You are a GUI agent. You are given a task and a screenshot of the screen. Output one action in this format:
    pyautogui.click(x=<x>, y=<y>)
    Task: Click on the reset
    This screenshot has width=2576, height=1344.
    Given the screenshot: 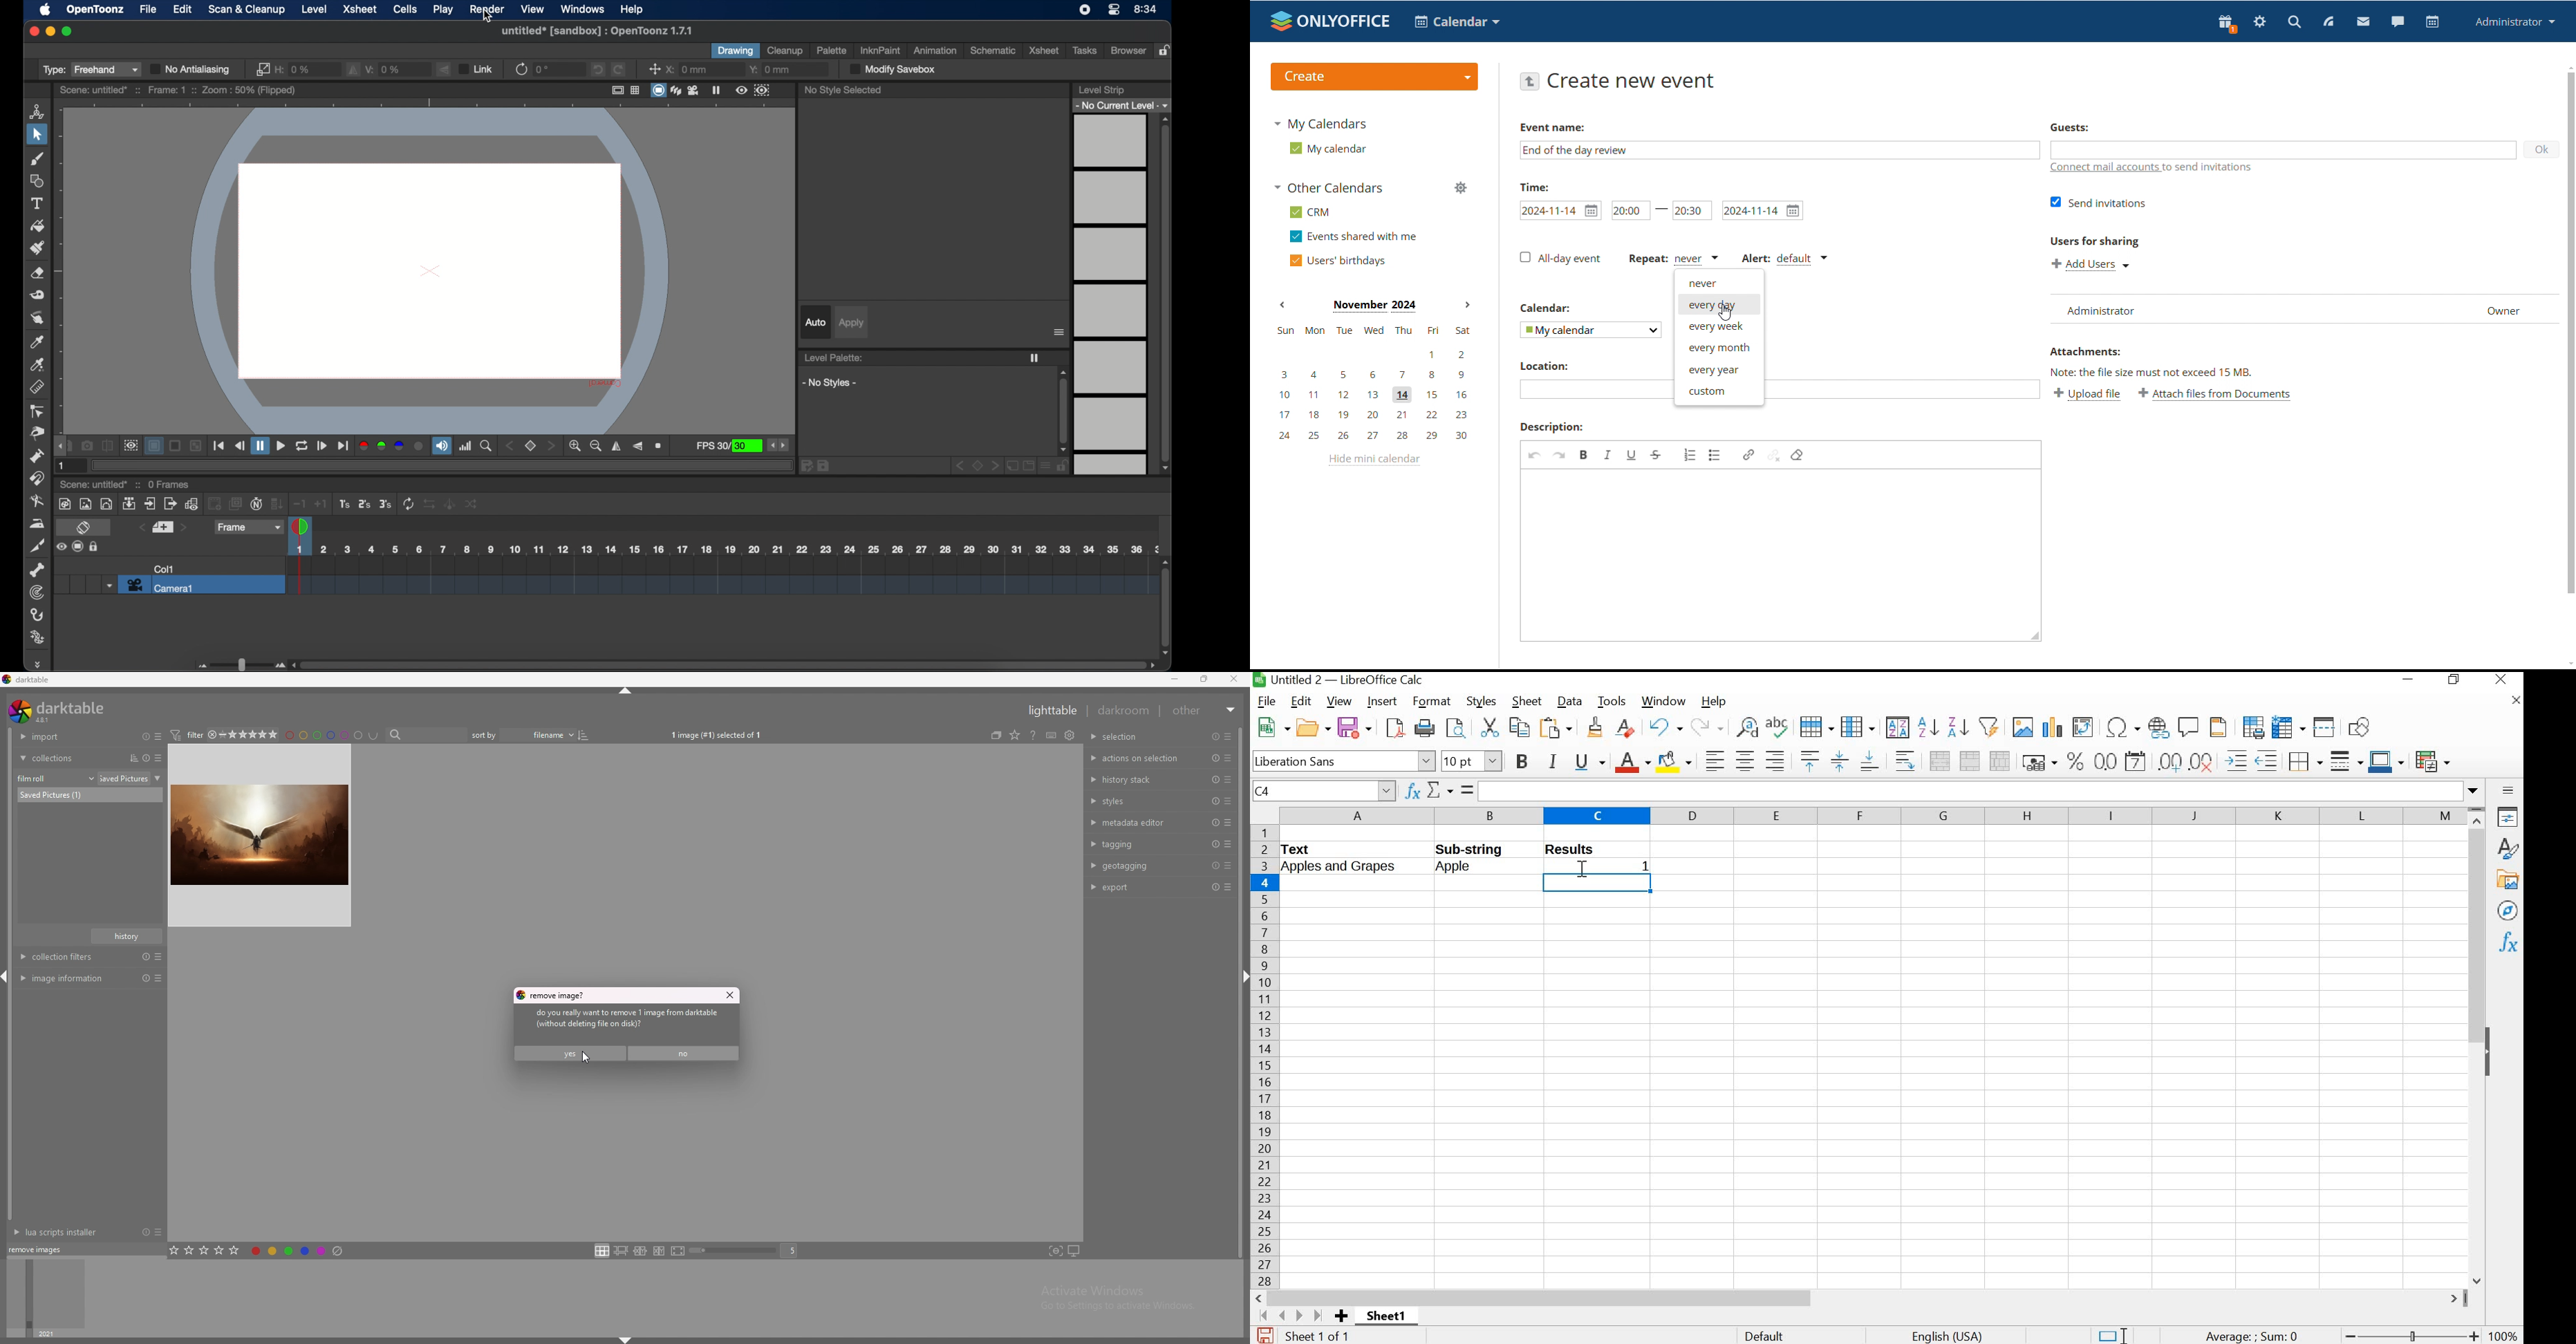 What is the action you would take?
    pyautogui.click(x=143, y=1249)
    